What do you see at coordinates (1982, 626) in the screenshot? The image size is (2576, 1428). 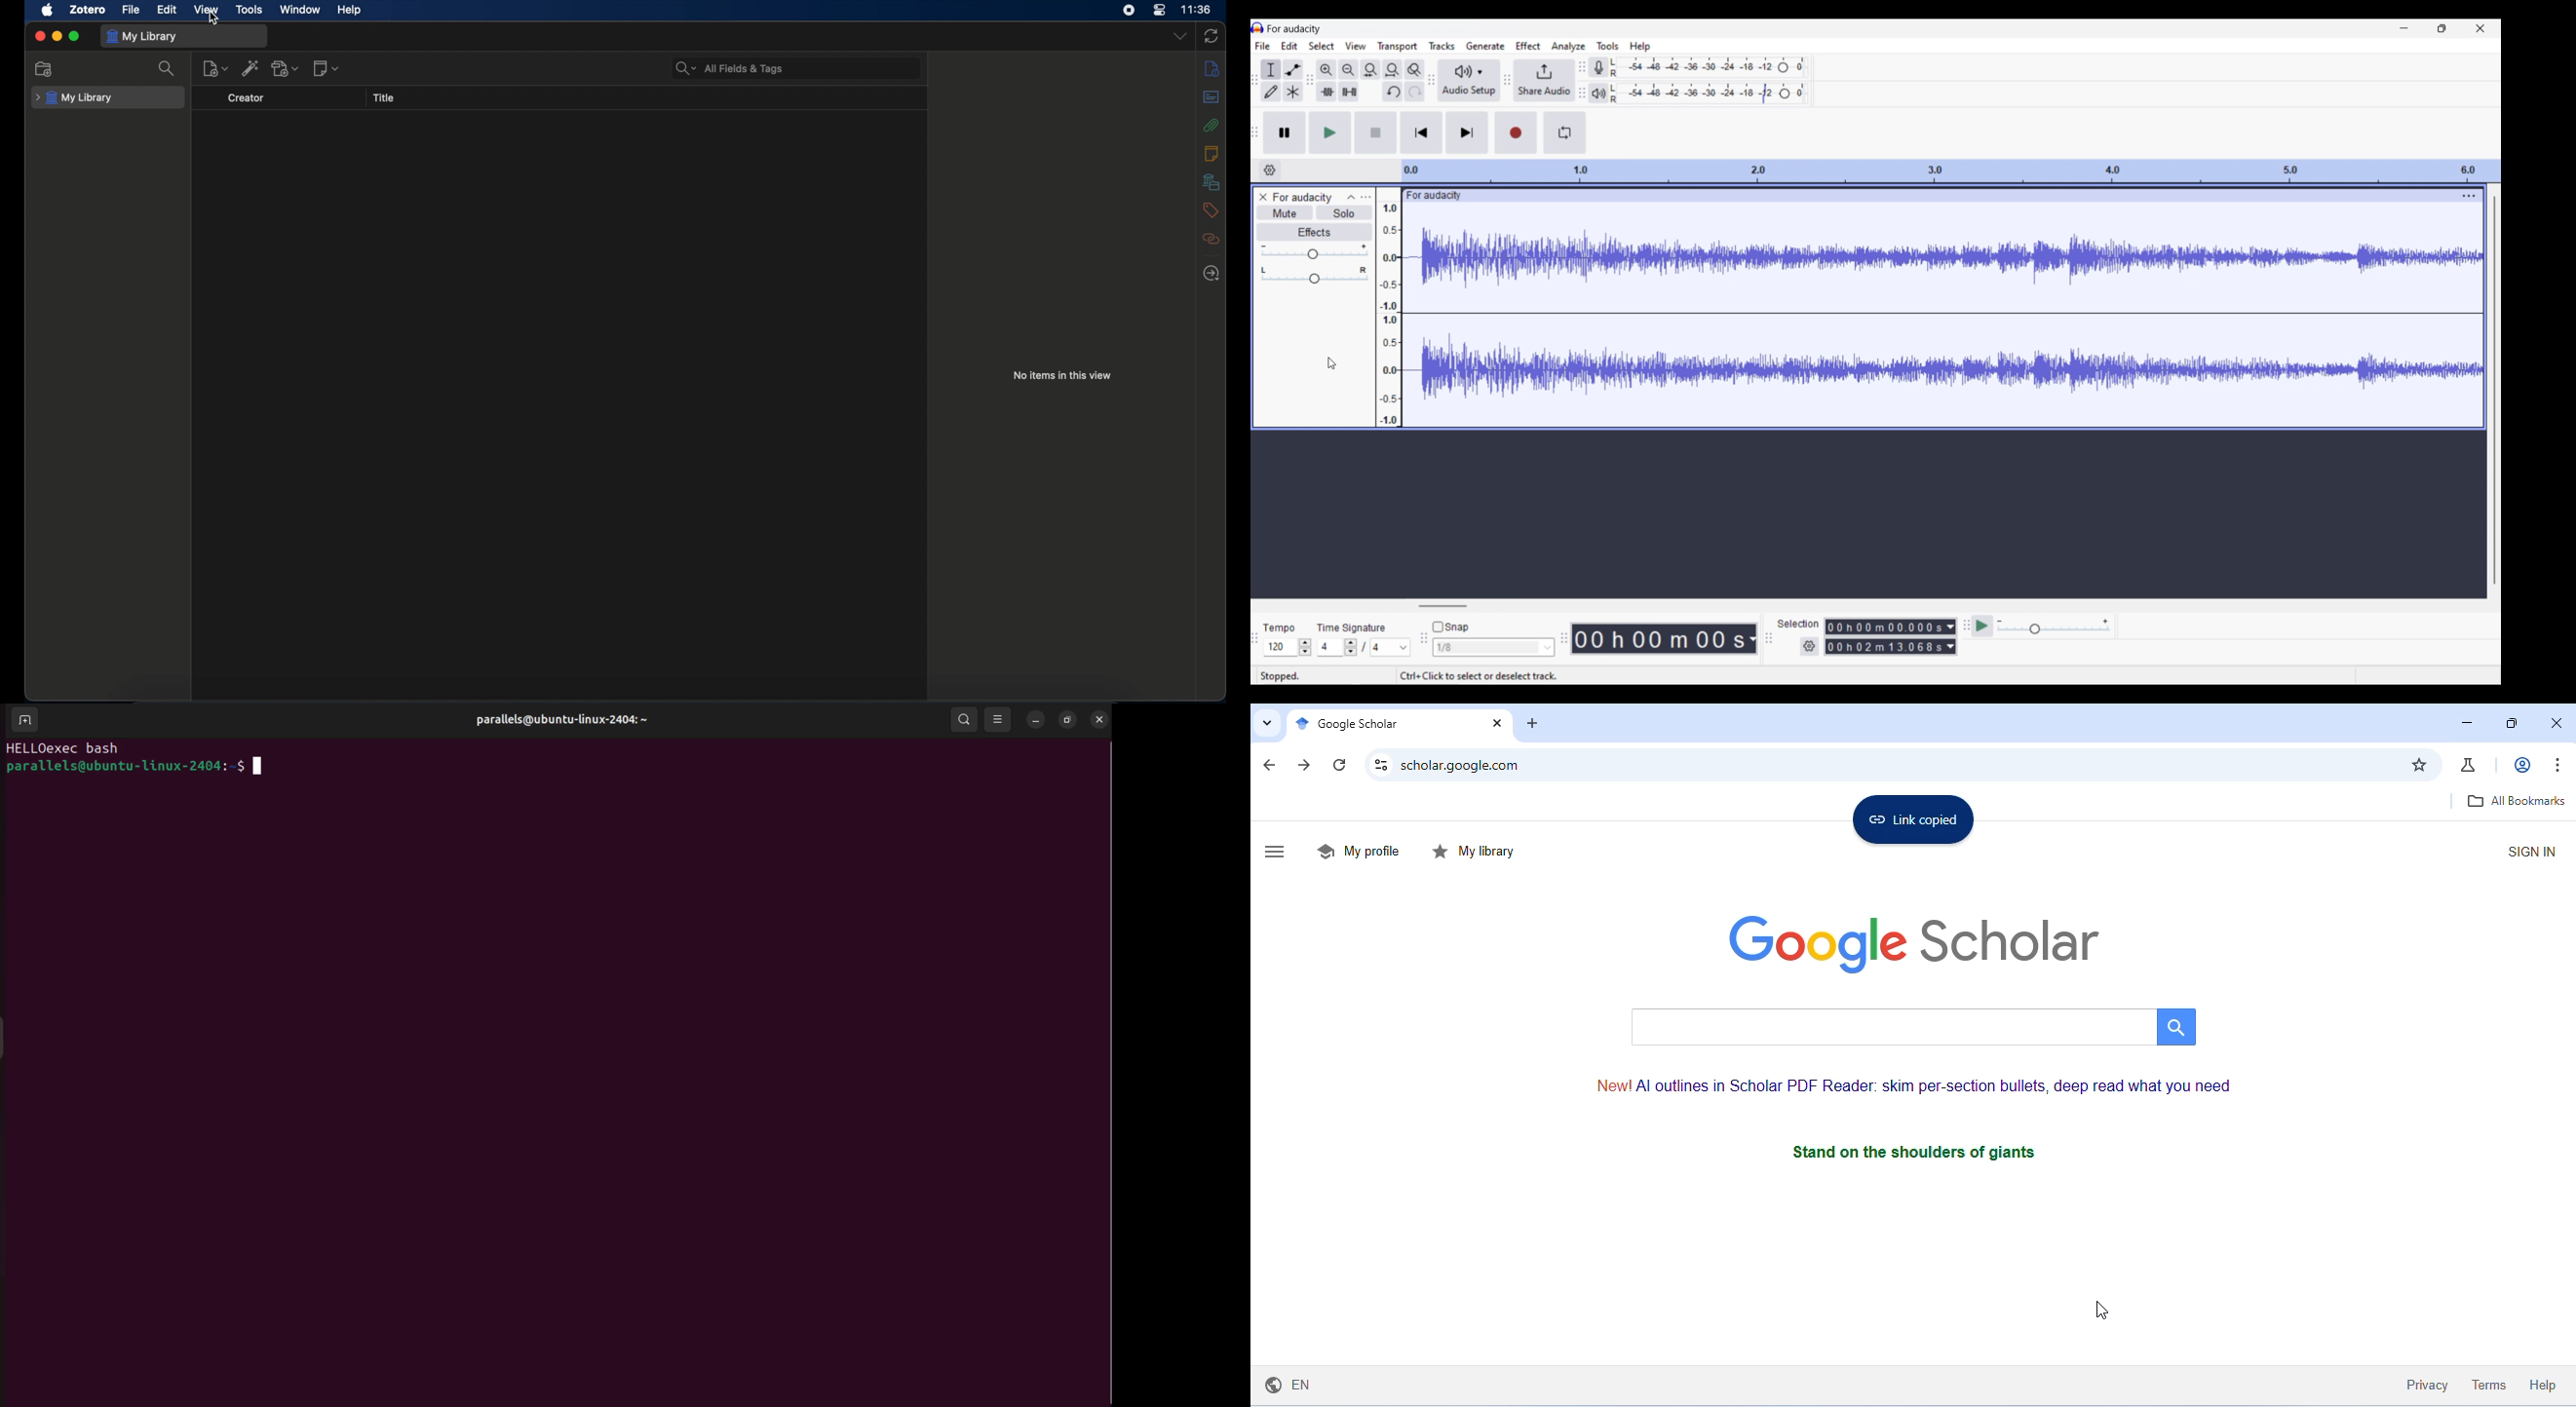 I see `Play at speed/Play at speed once` at bounding box center [1982, 626].